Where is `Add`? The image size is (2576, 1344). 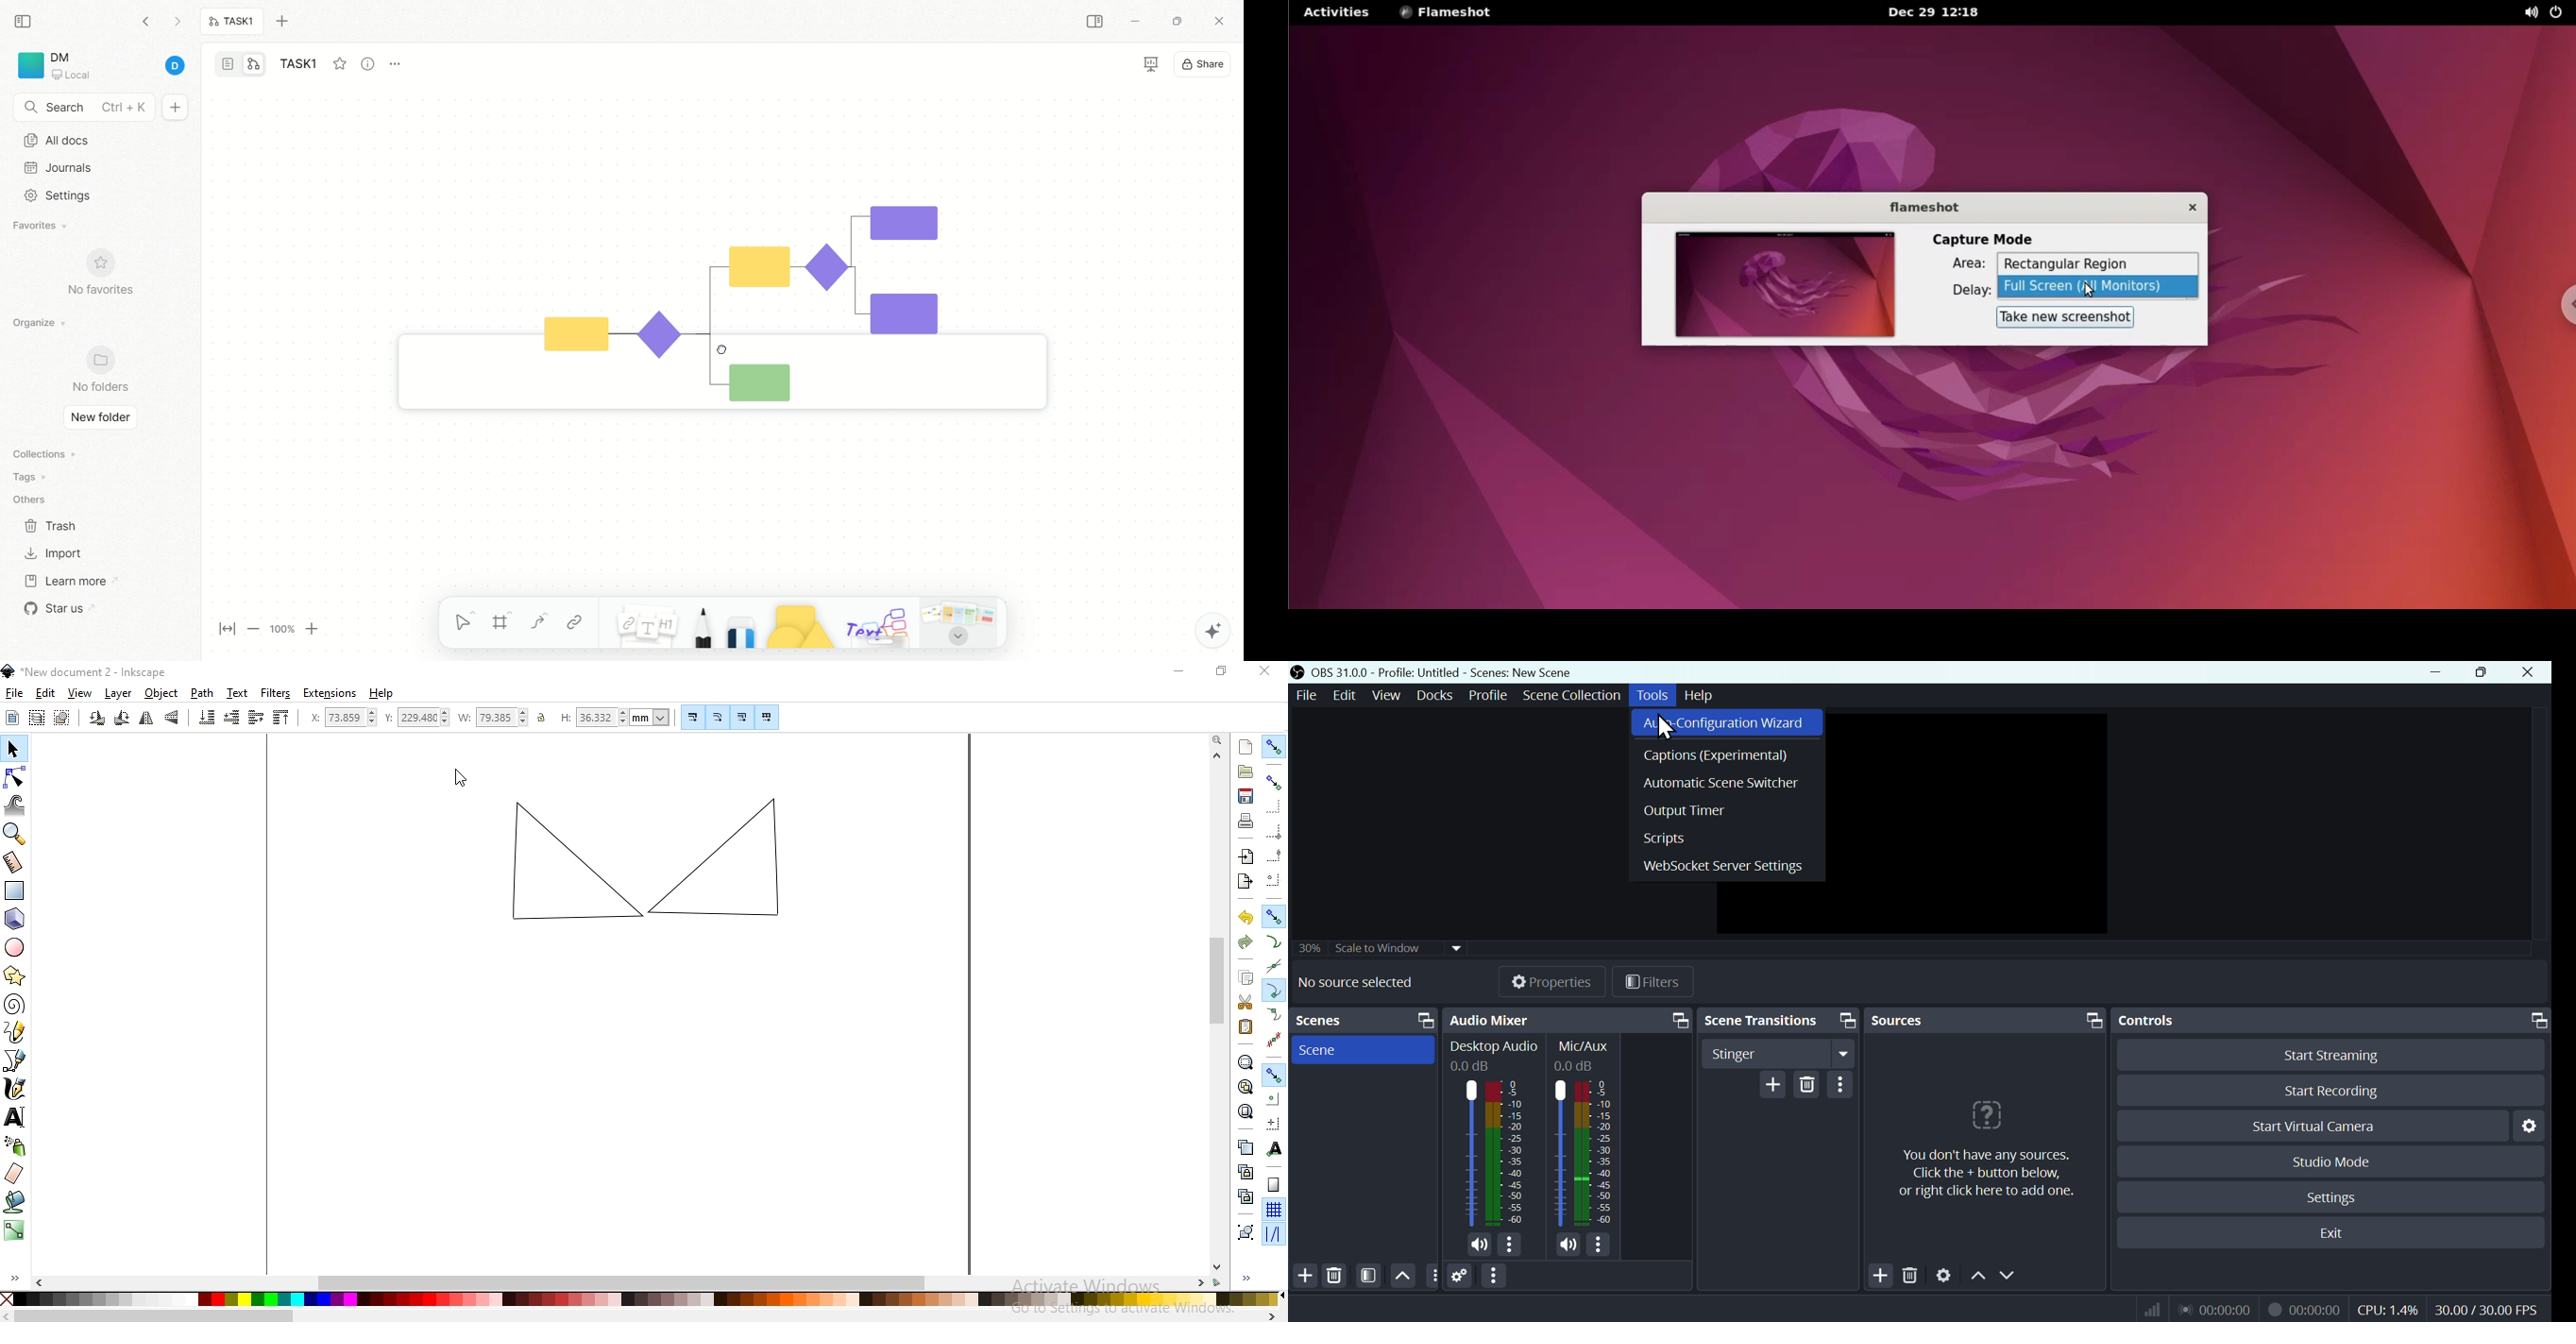 Add is located at coordinates (1879, 1274).